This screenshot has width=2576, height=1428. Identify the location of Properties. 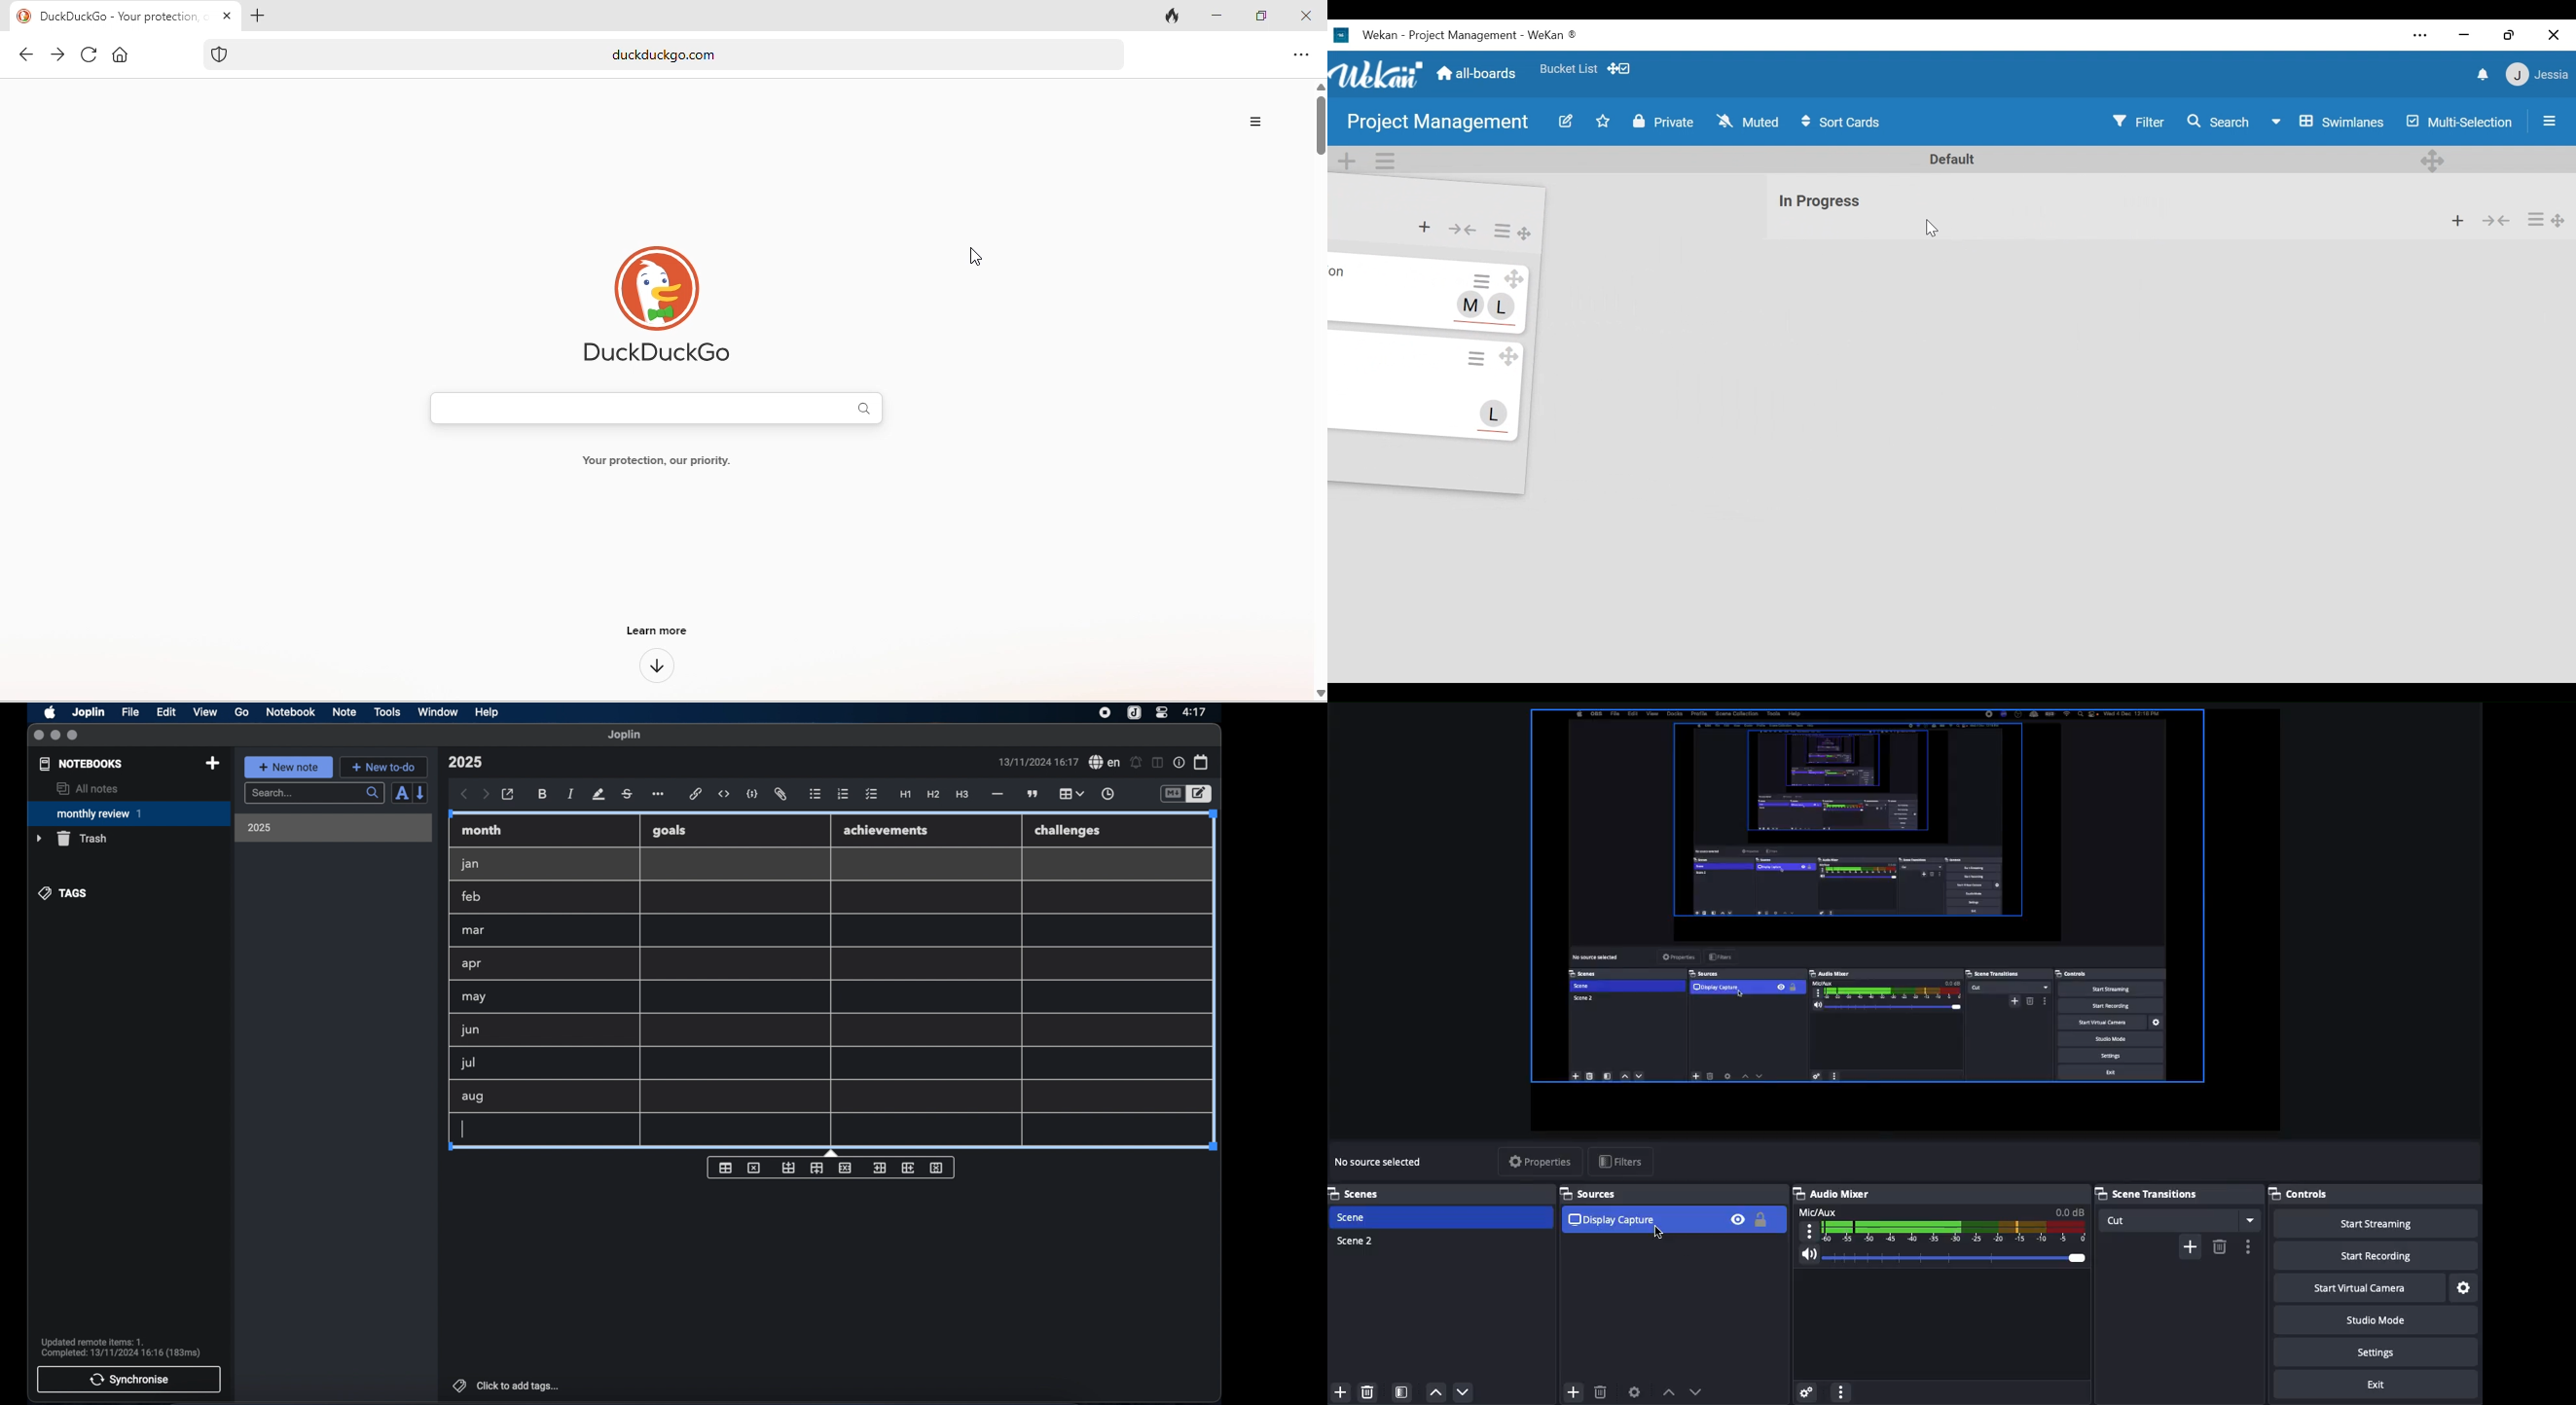
(1540, 1161).